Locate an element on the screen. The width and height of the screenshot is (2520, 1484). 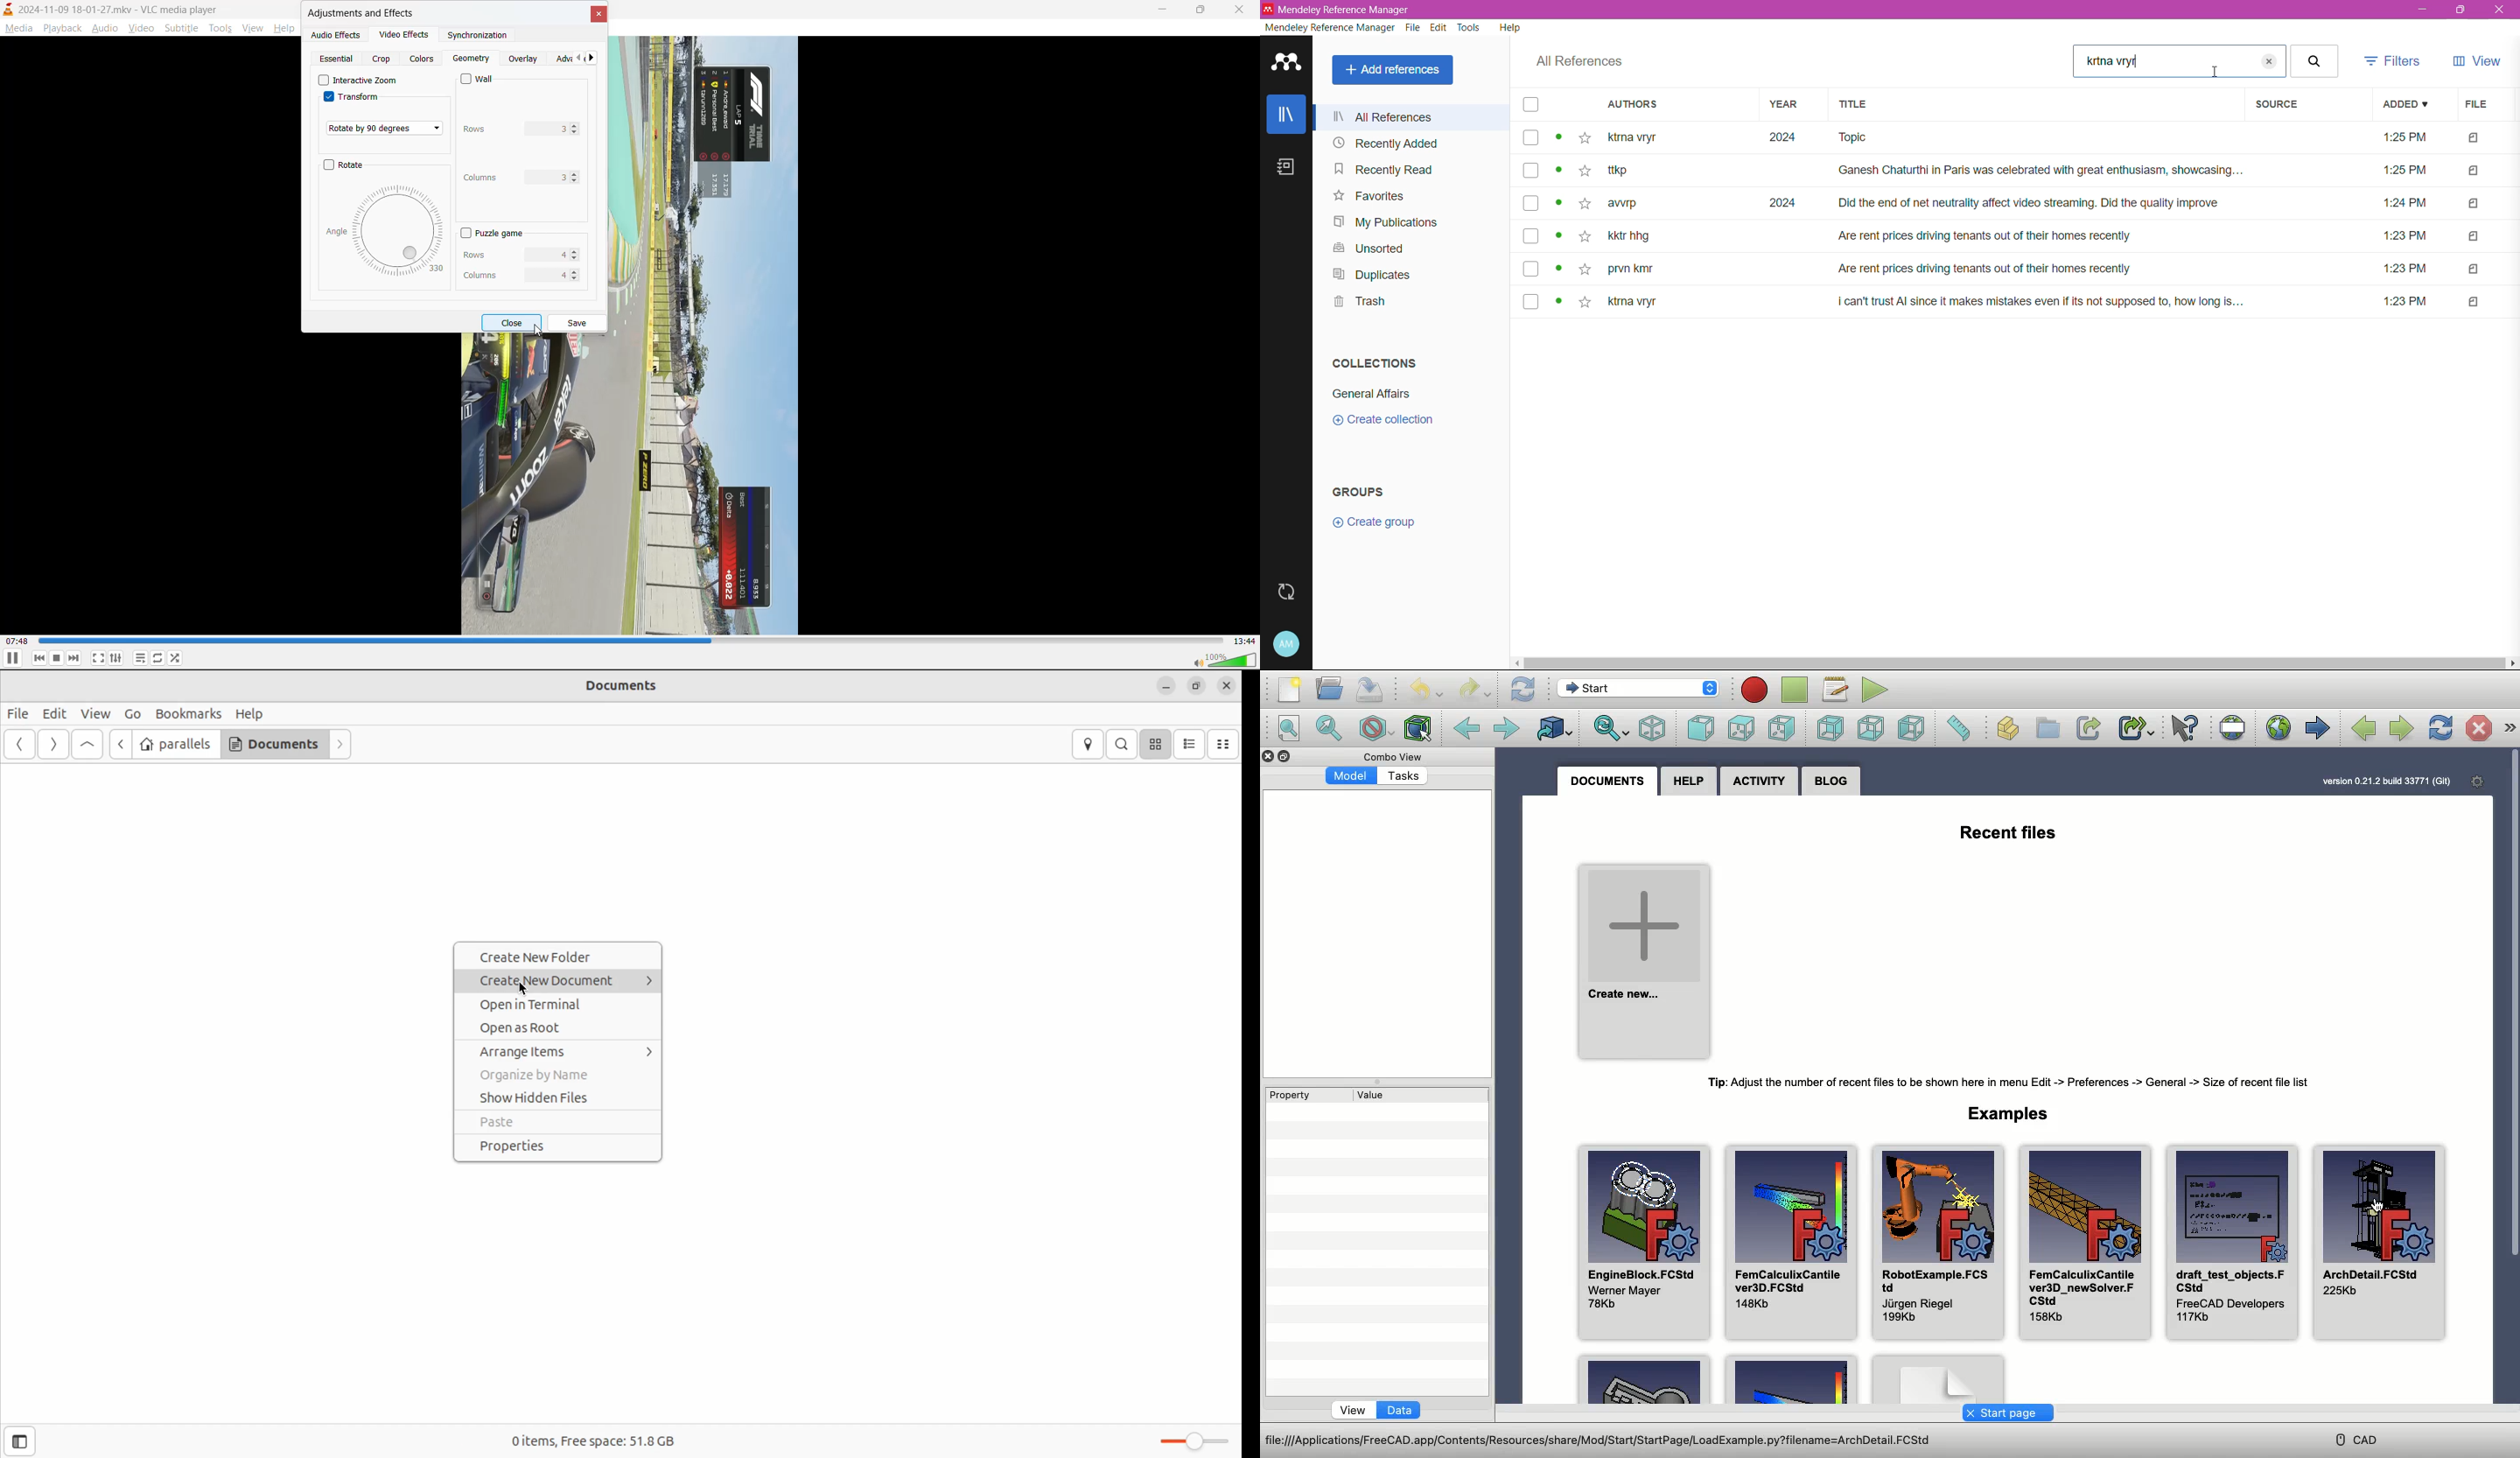
Favorites is located at coordinates (1366, 198).